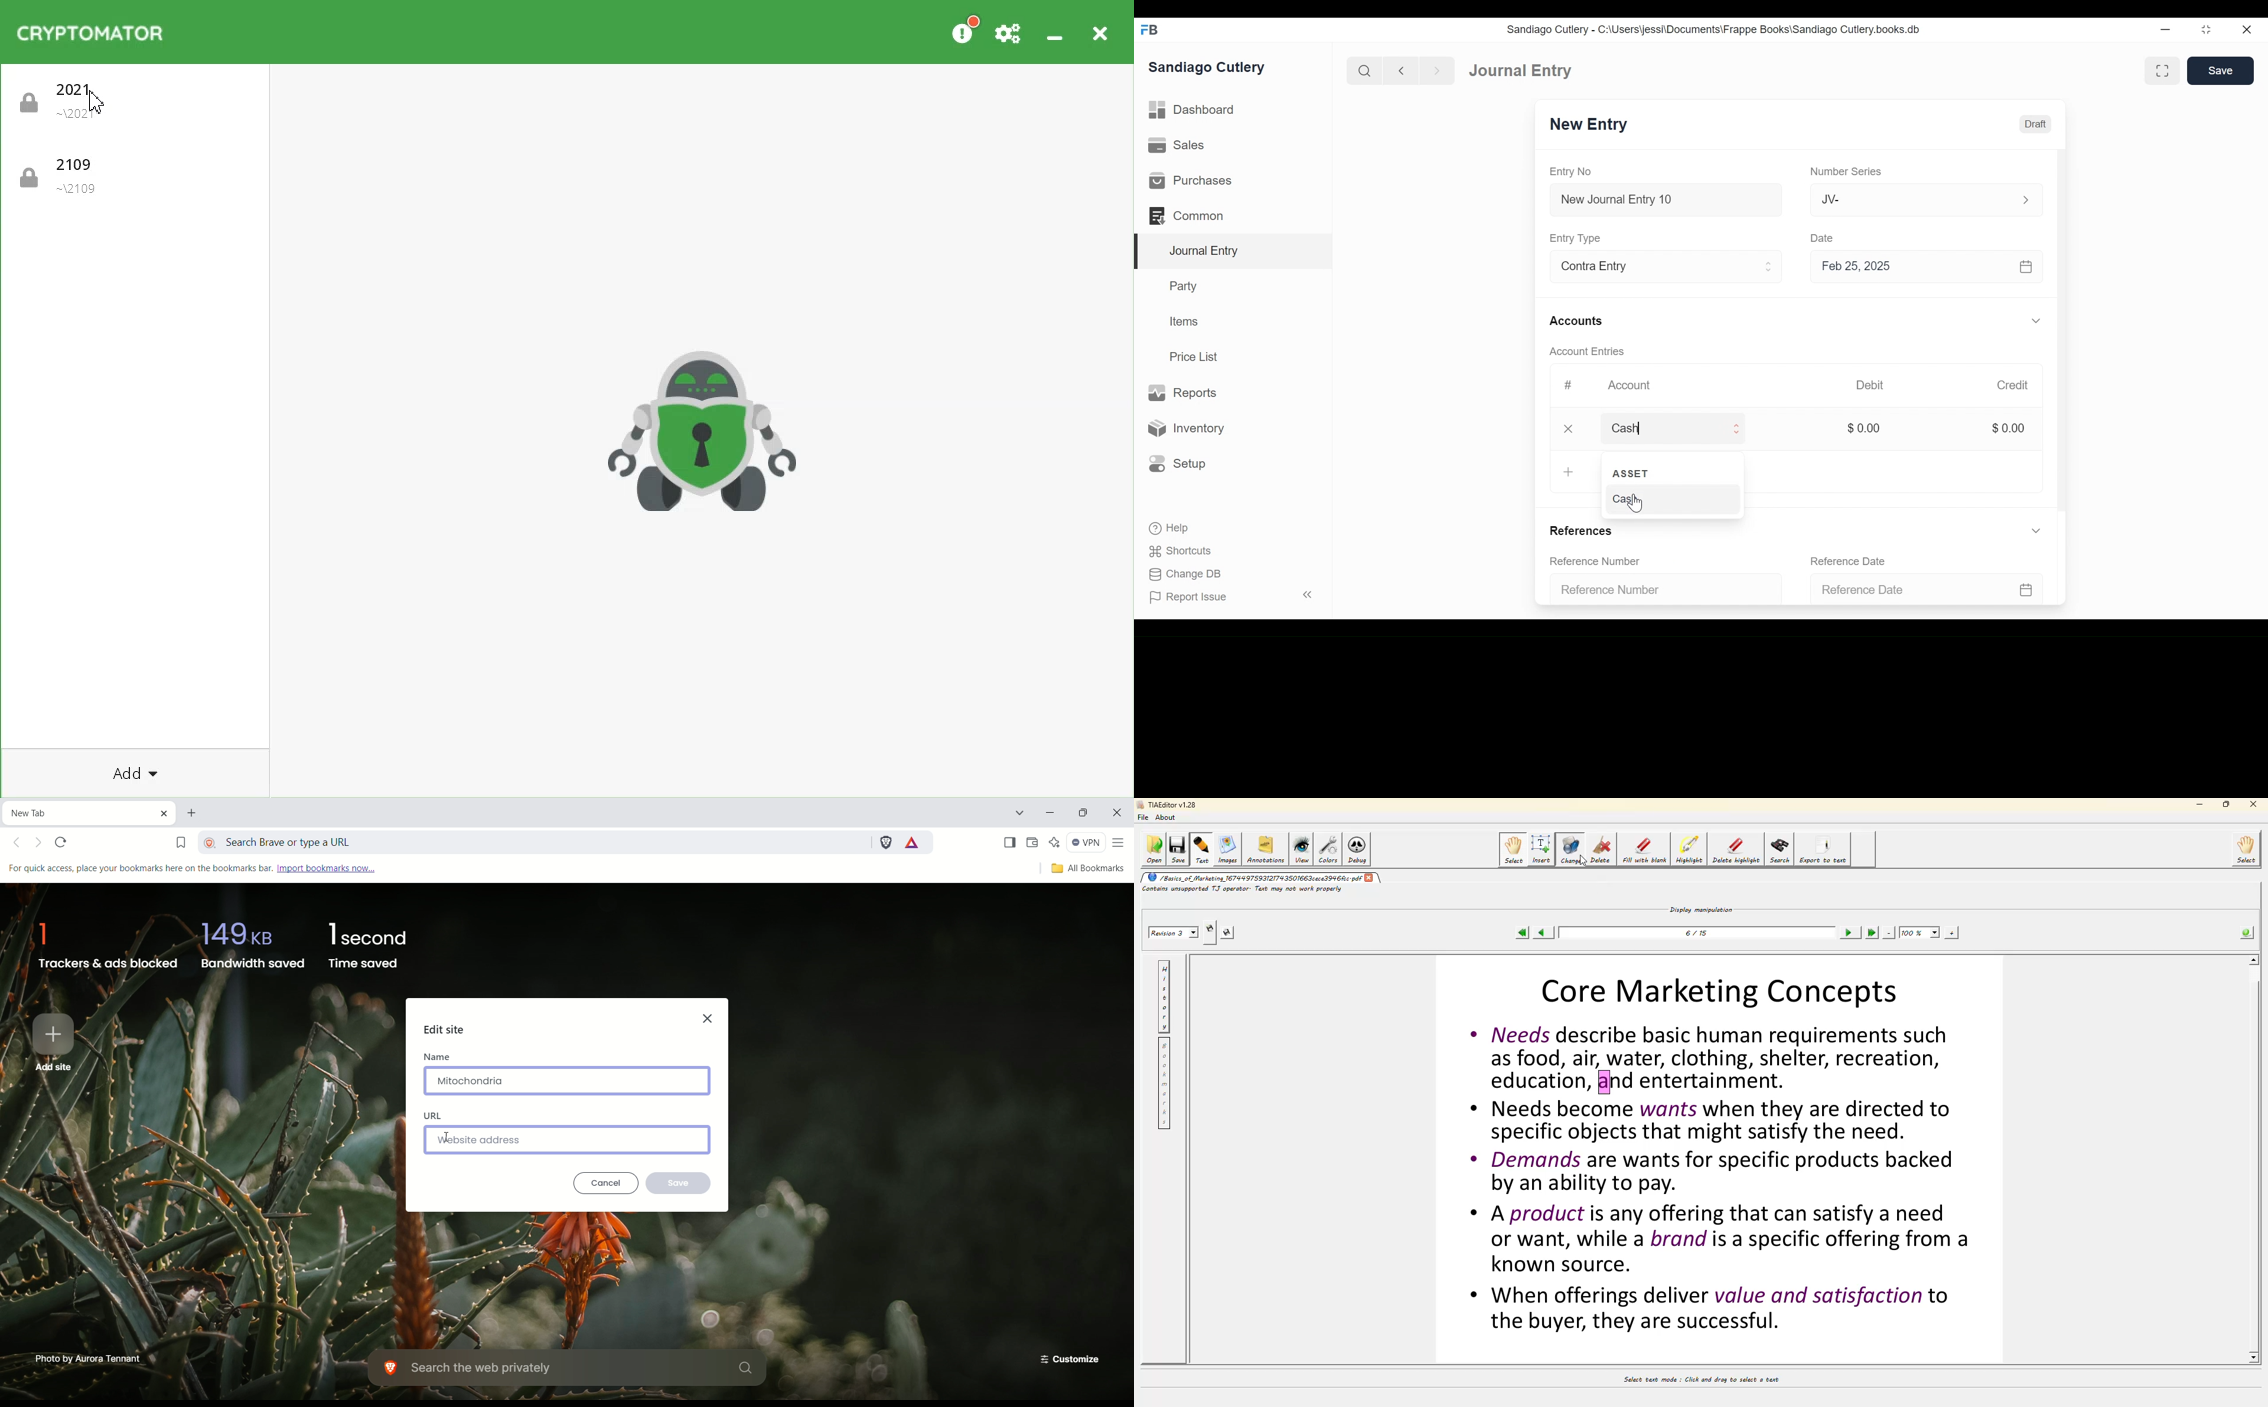 This screenshot has width=2268, height=1428. I want to click on Preferences, so click(1008, 32).